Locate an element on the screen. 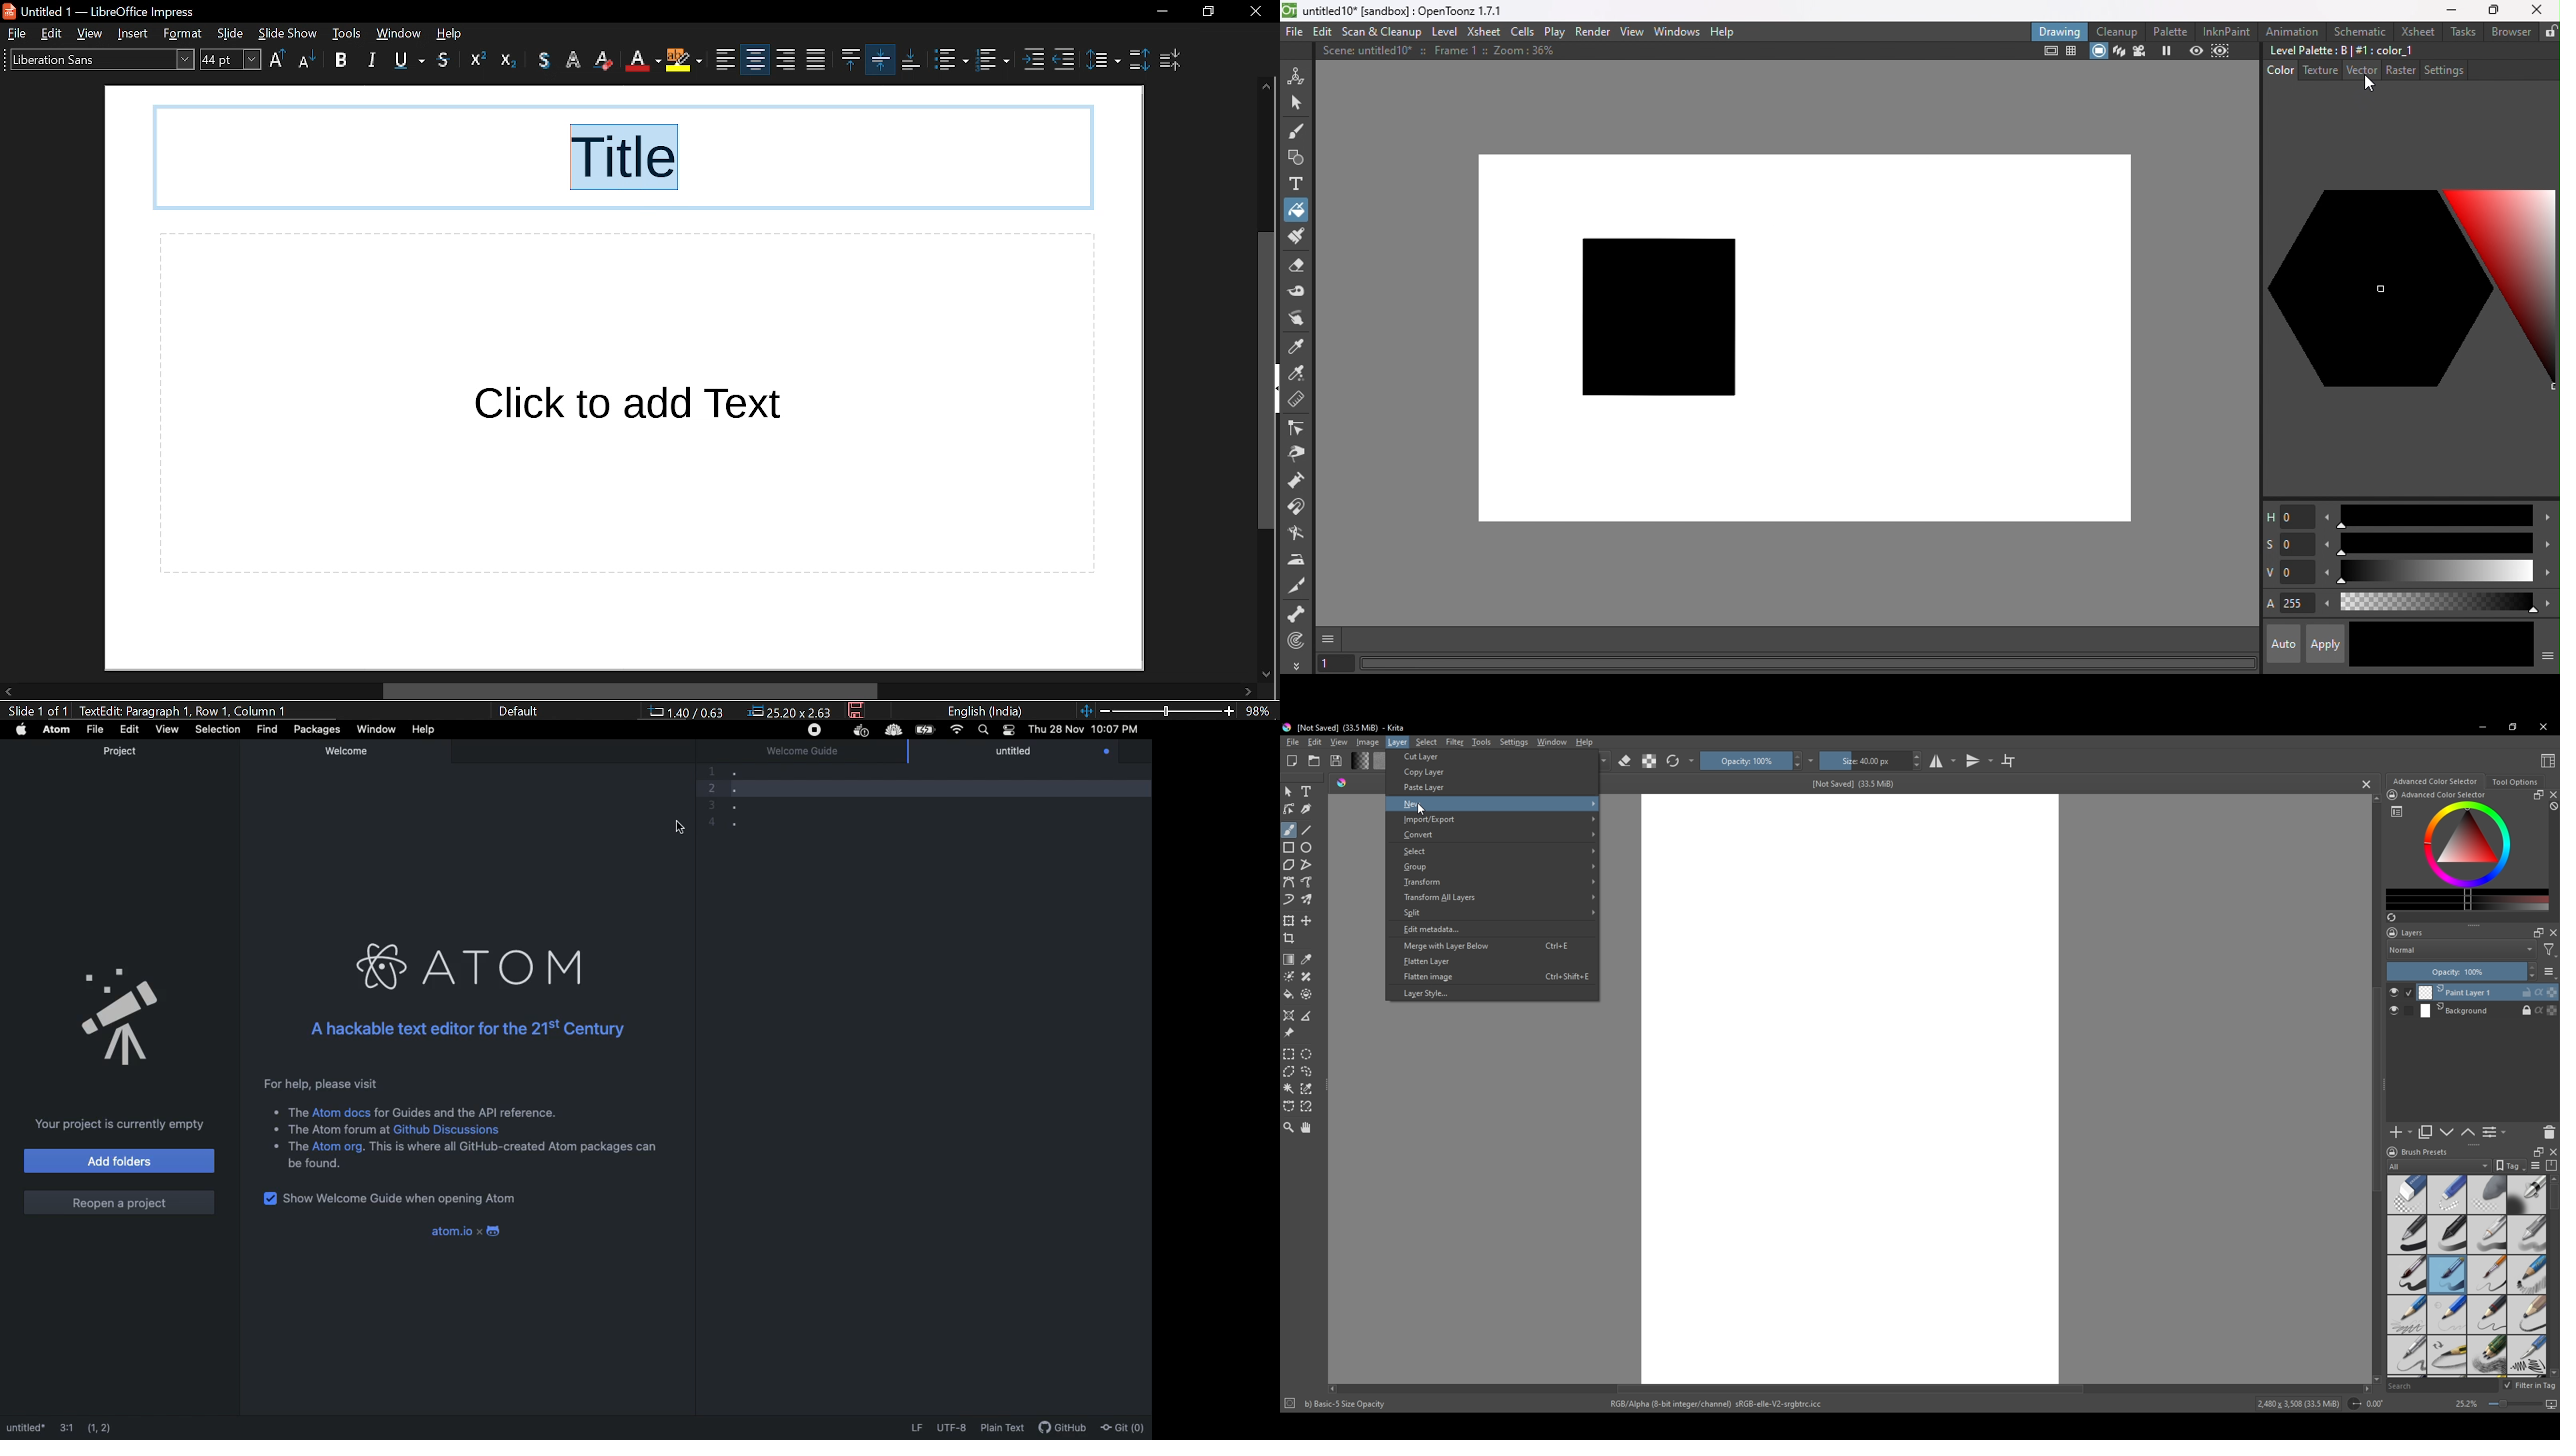 The image size is (2576, 1456). enclose and fill is located at coordinates (1308, 994).